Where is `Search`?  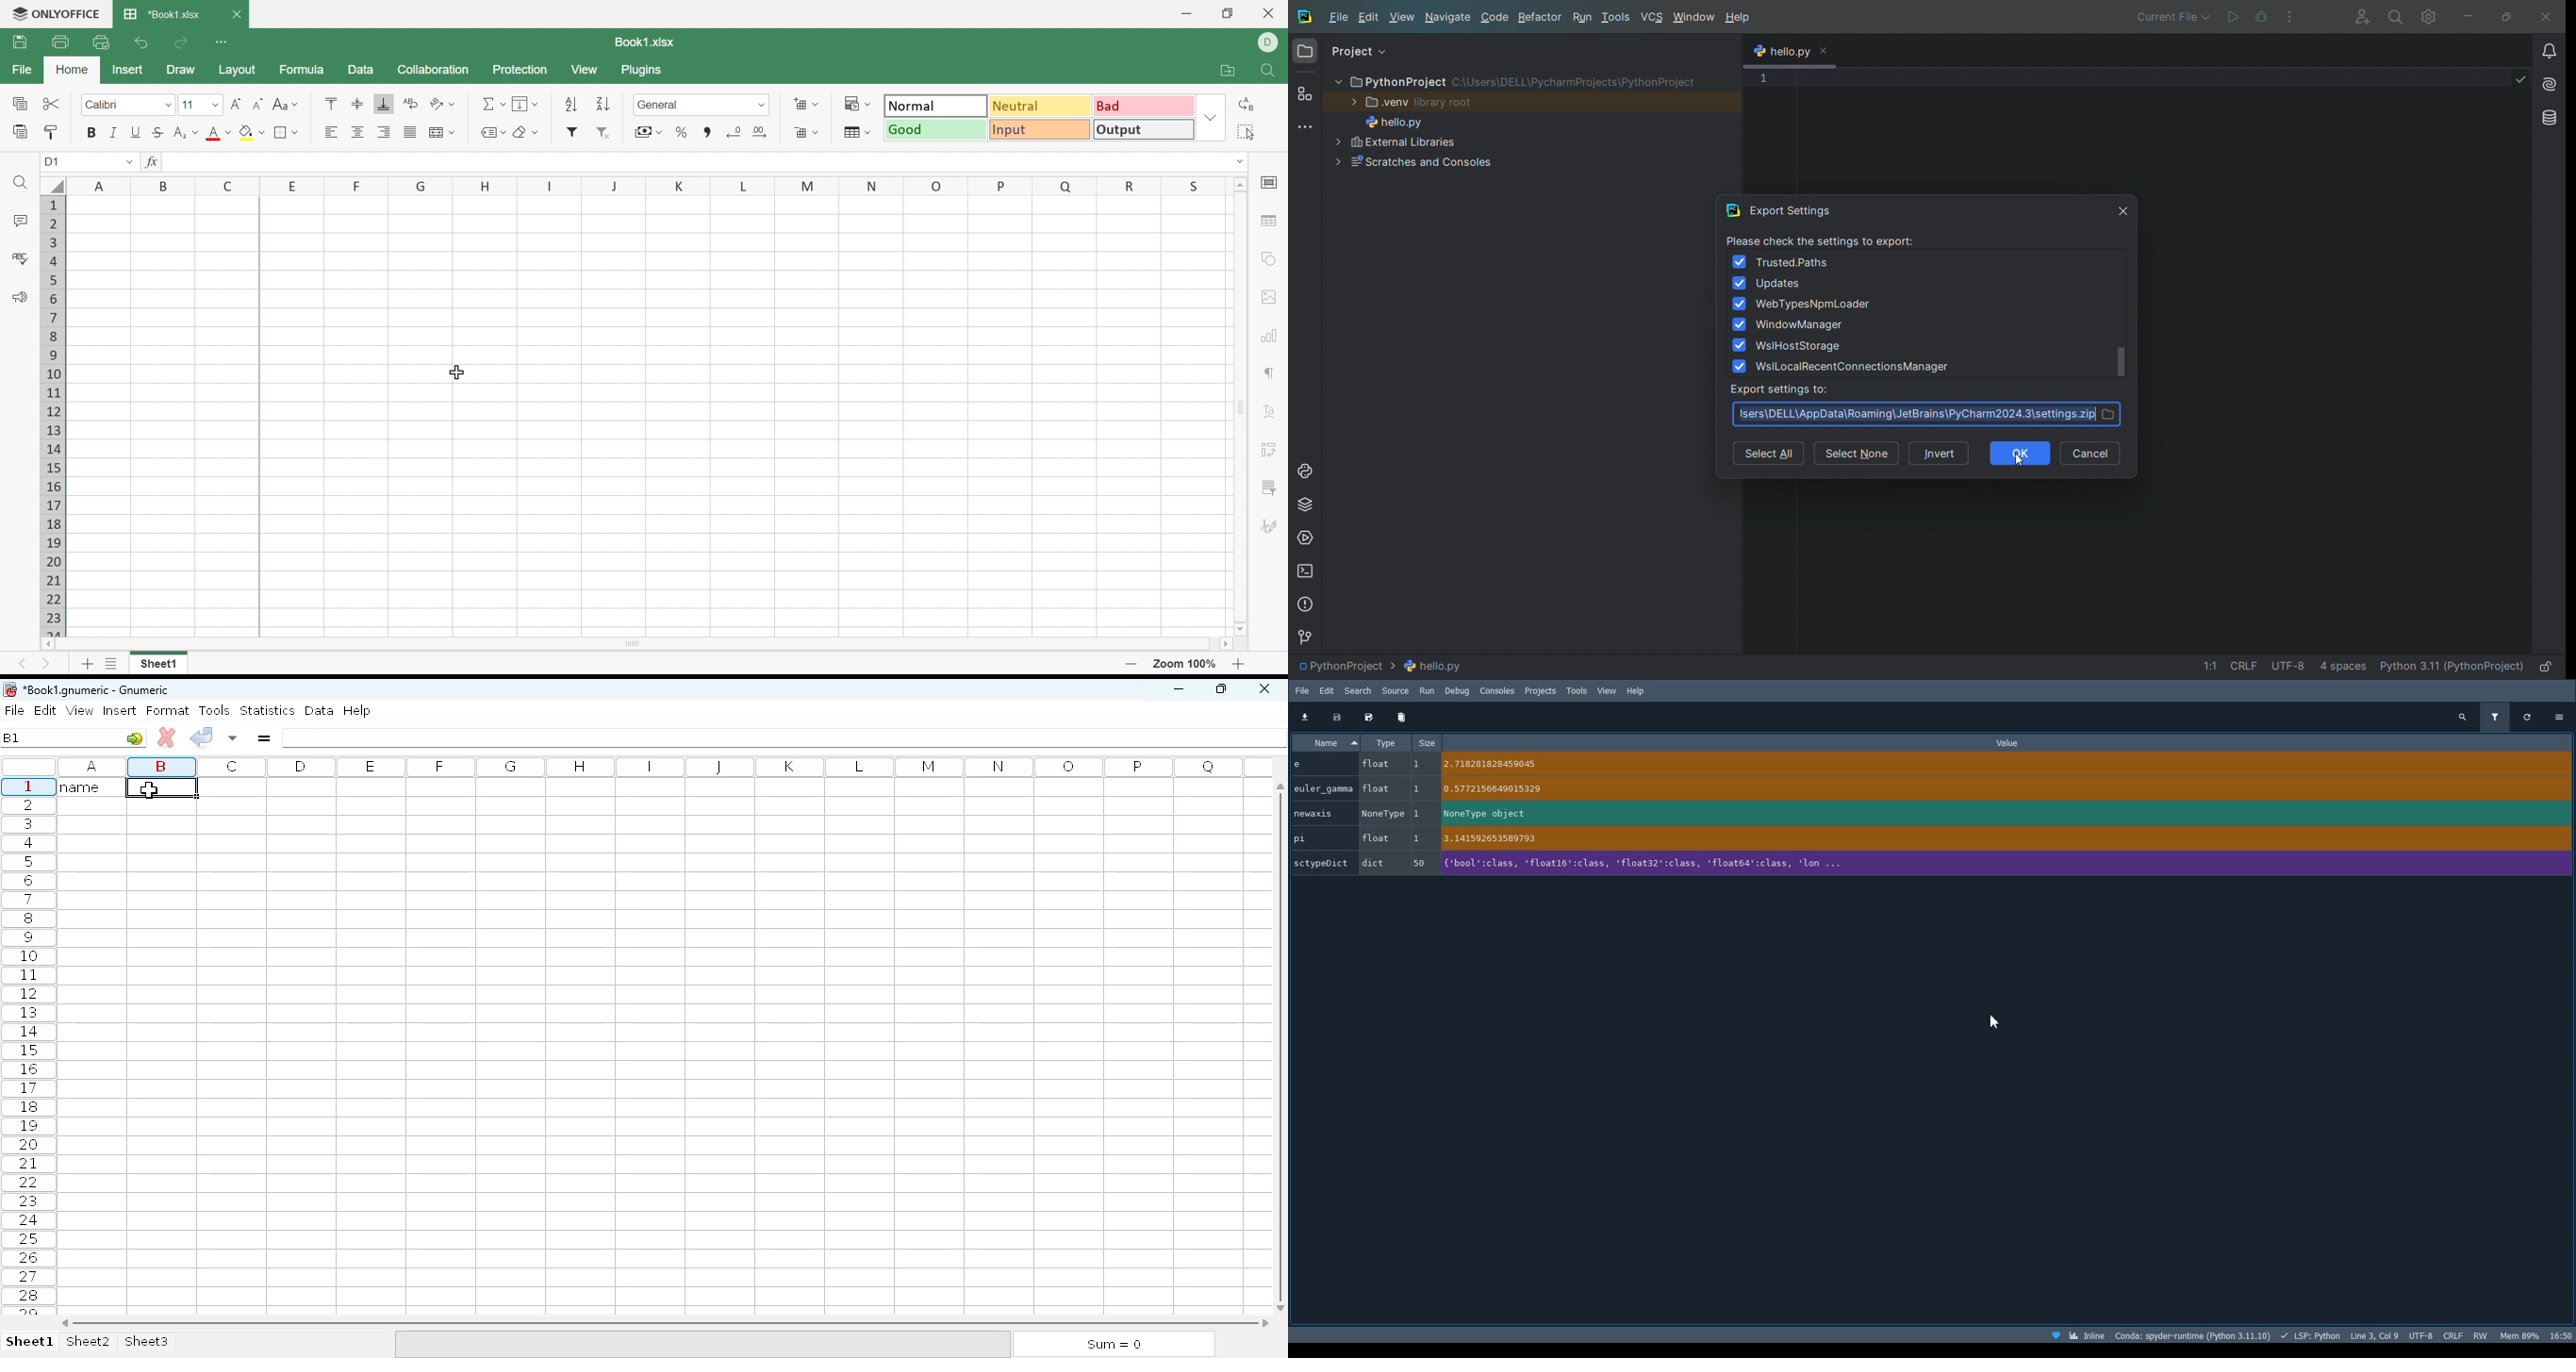
Search is located at coordinates (2463, 716).